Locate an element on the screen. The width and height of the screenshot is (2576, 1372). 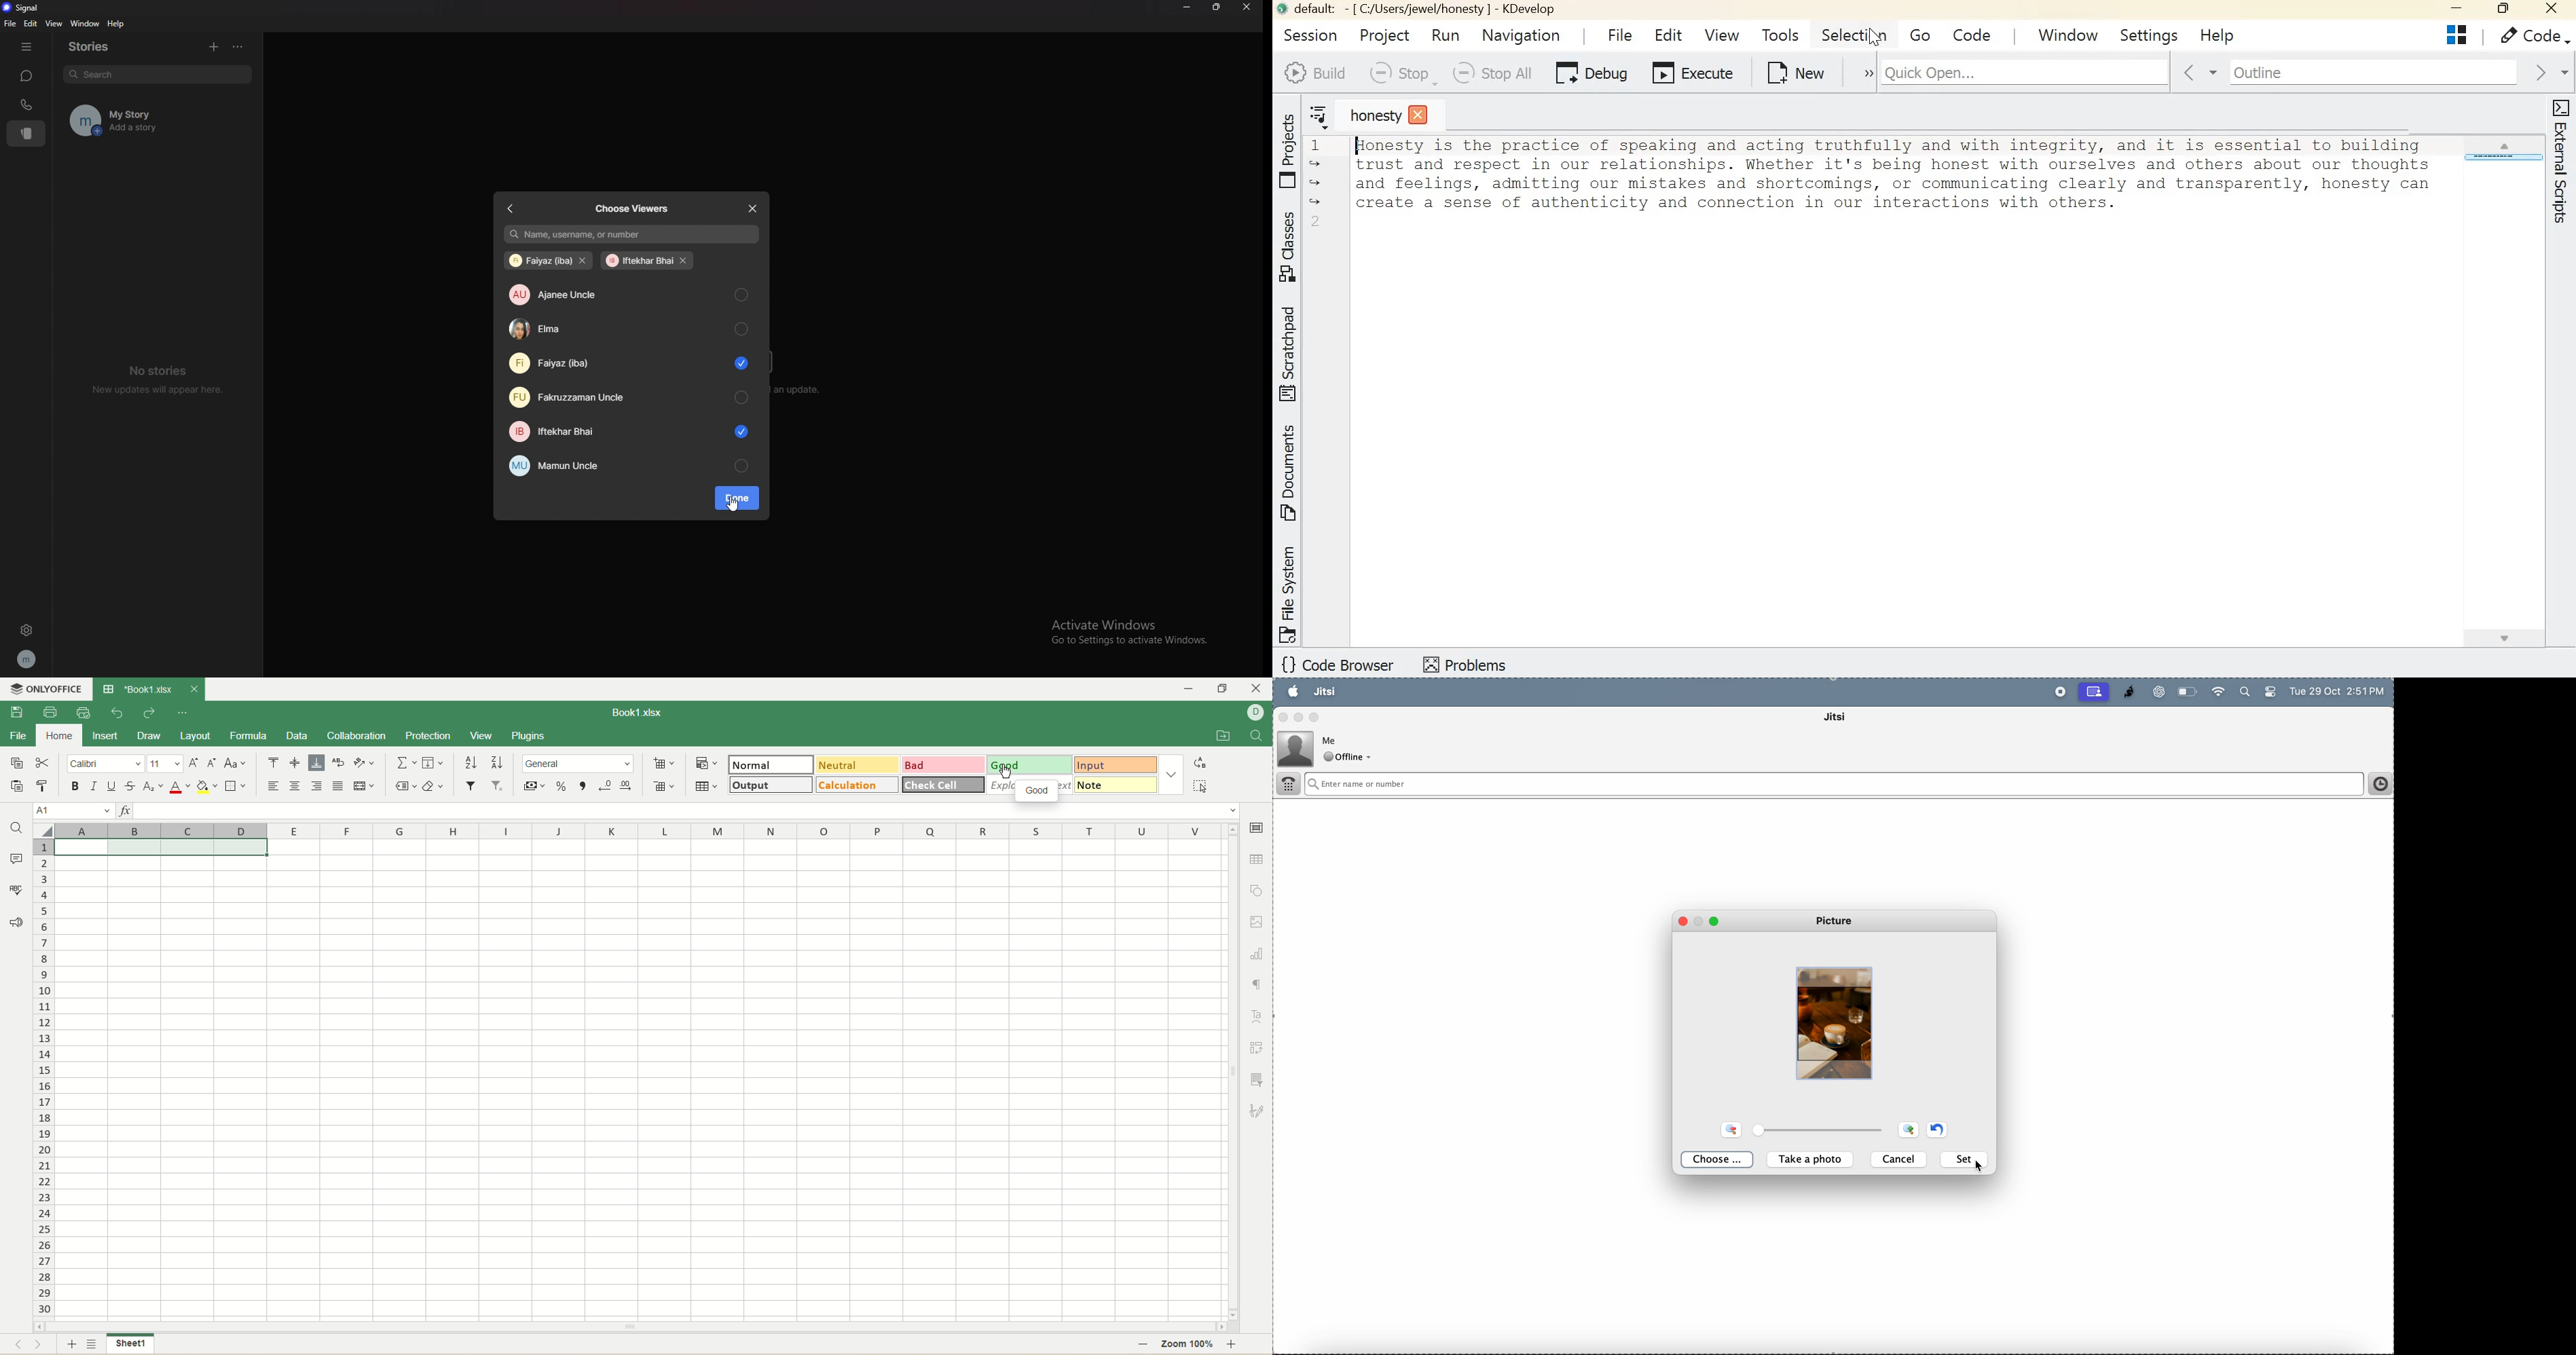
zoom percent is located at coordinates (1189, 1345).